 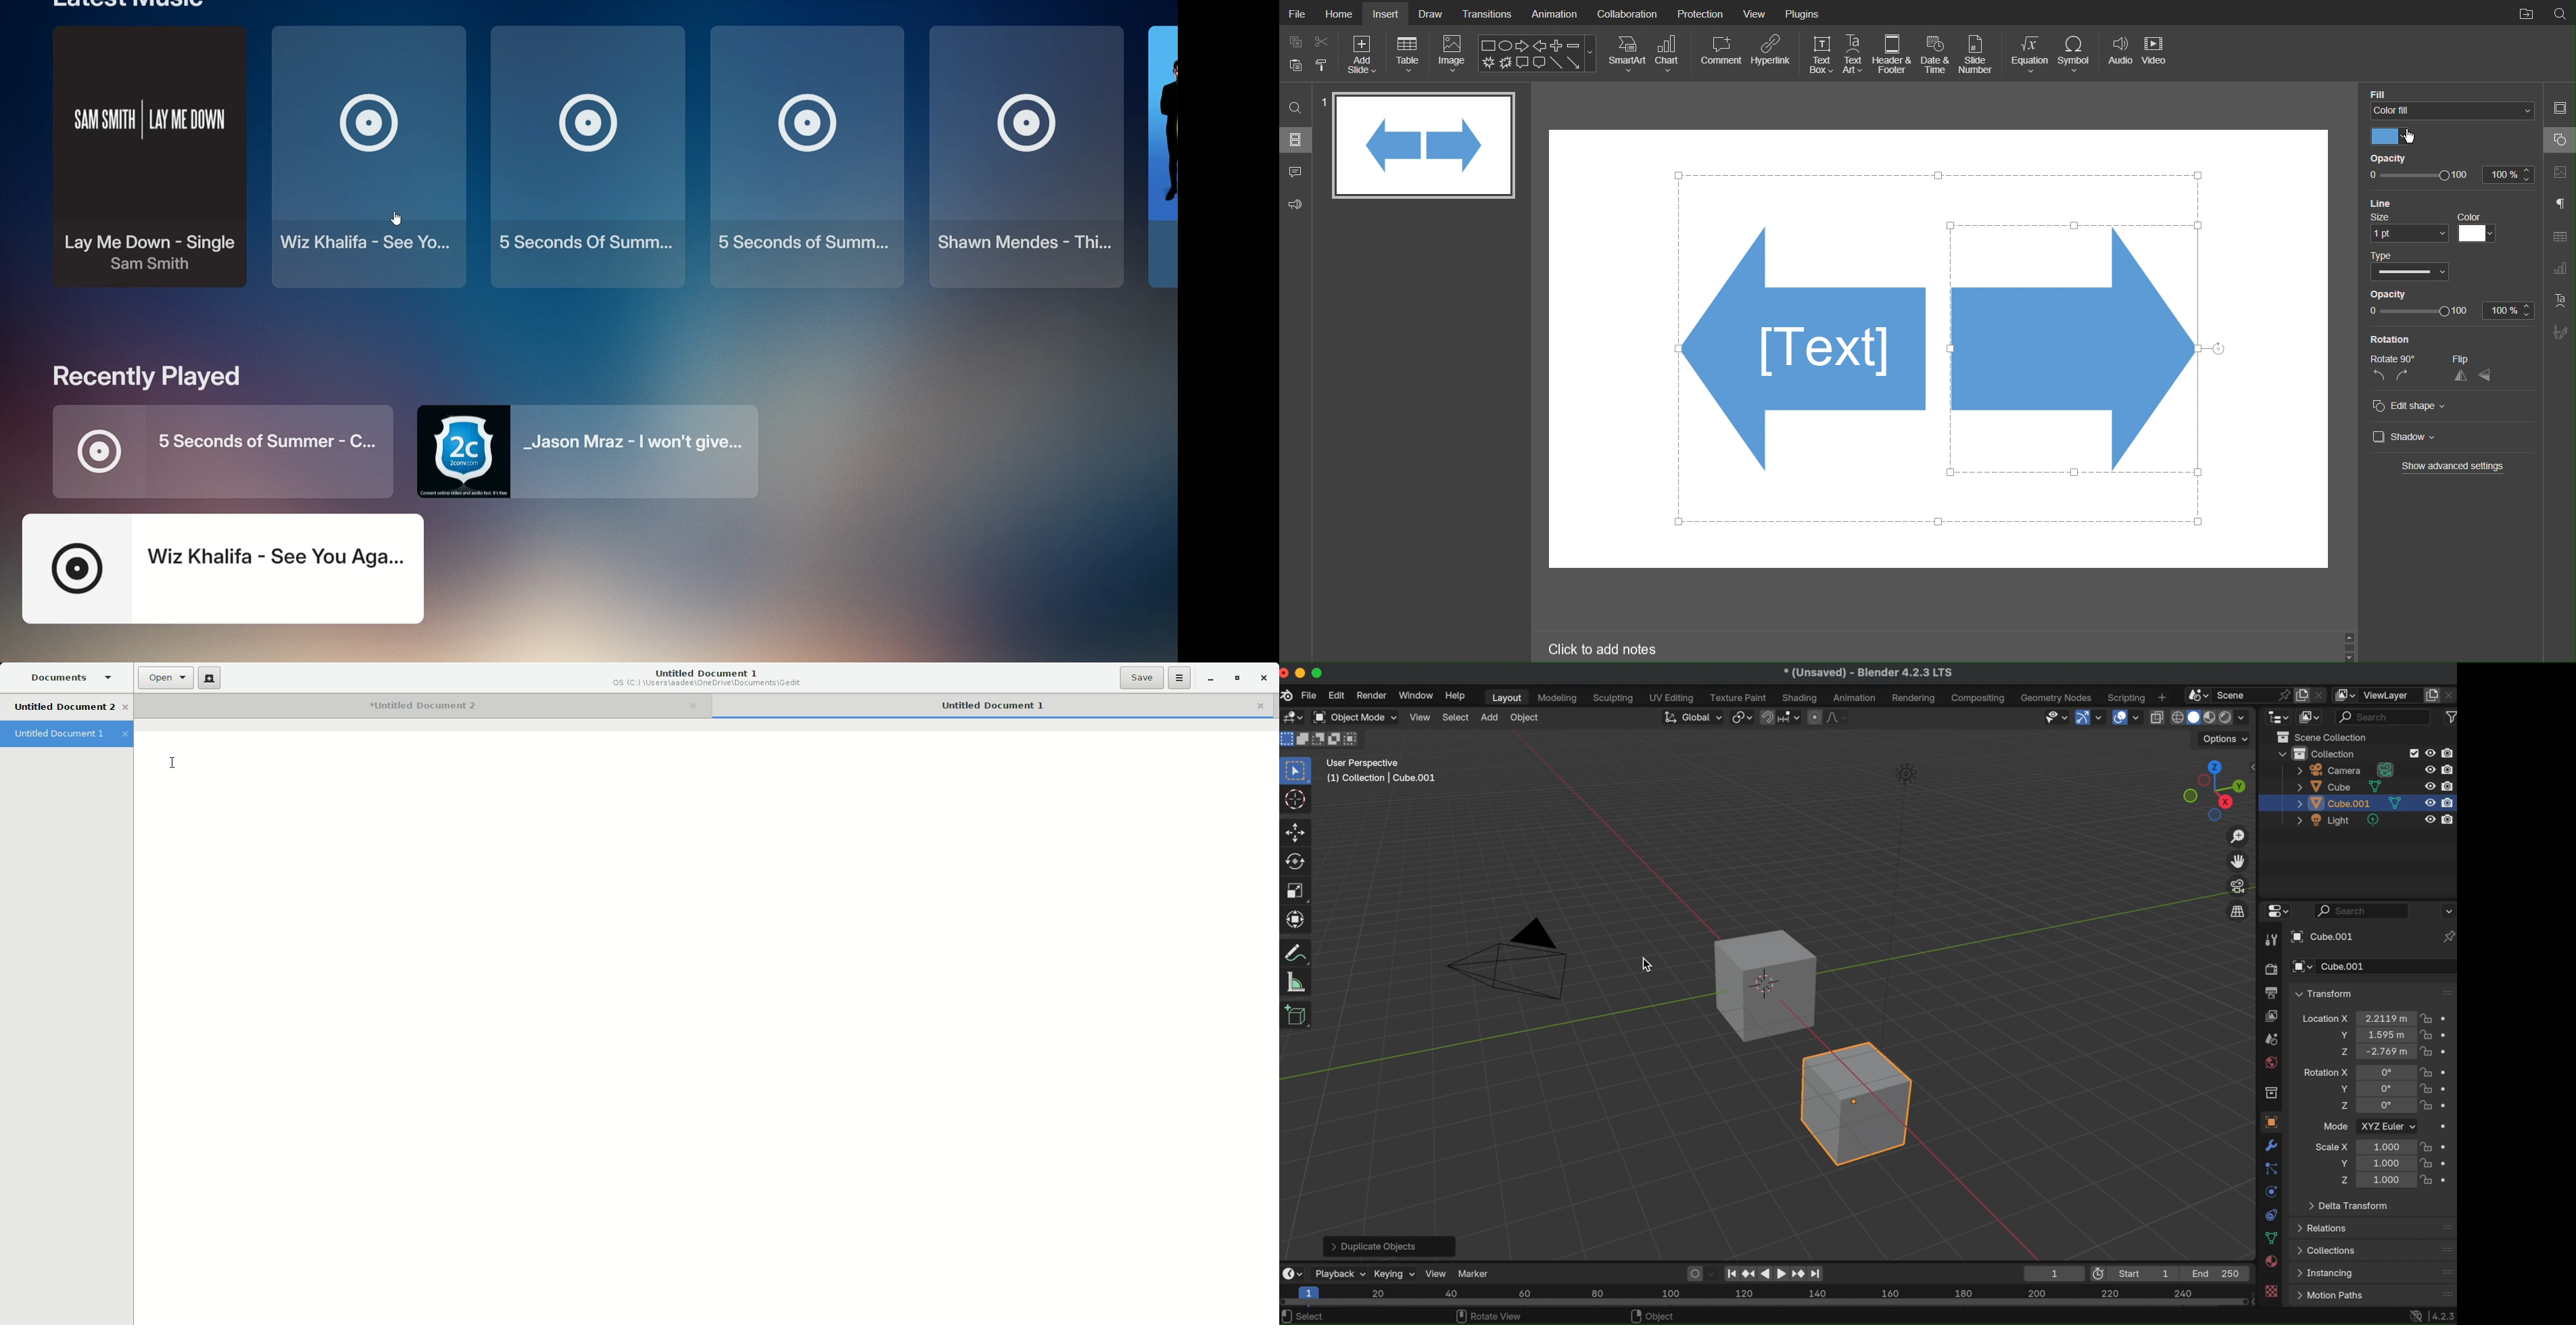 What do you see at coordinates (1554, 12) in the screenshot?
I see `Animation` at bounding box center [1554, 12].